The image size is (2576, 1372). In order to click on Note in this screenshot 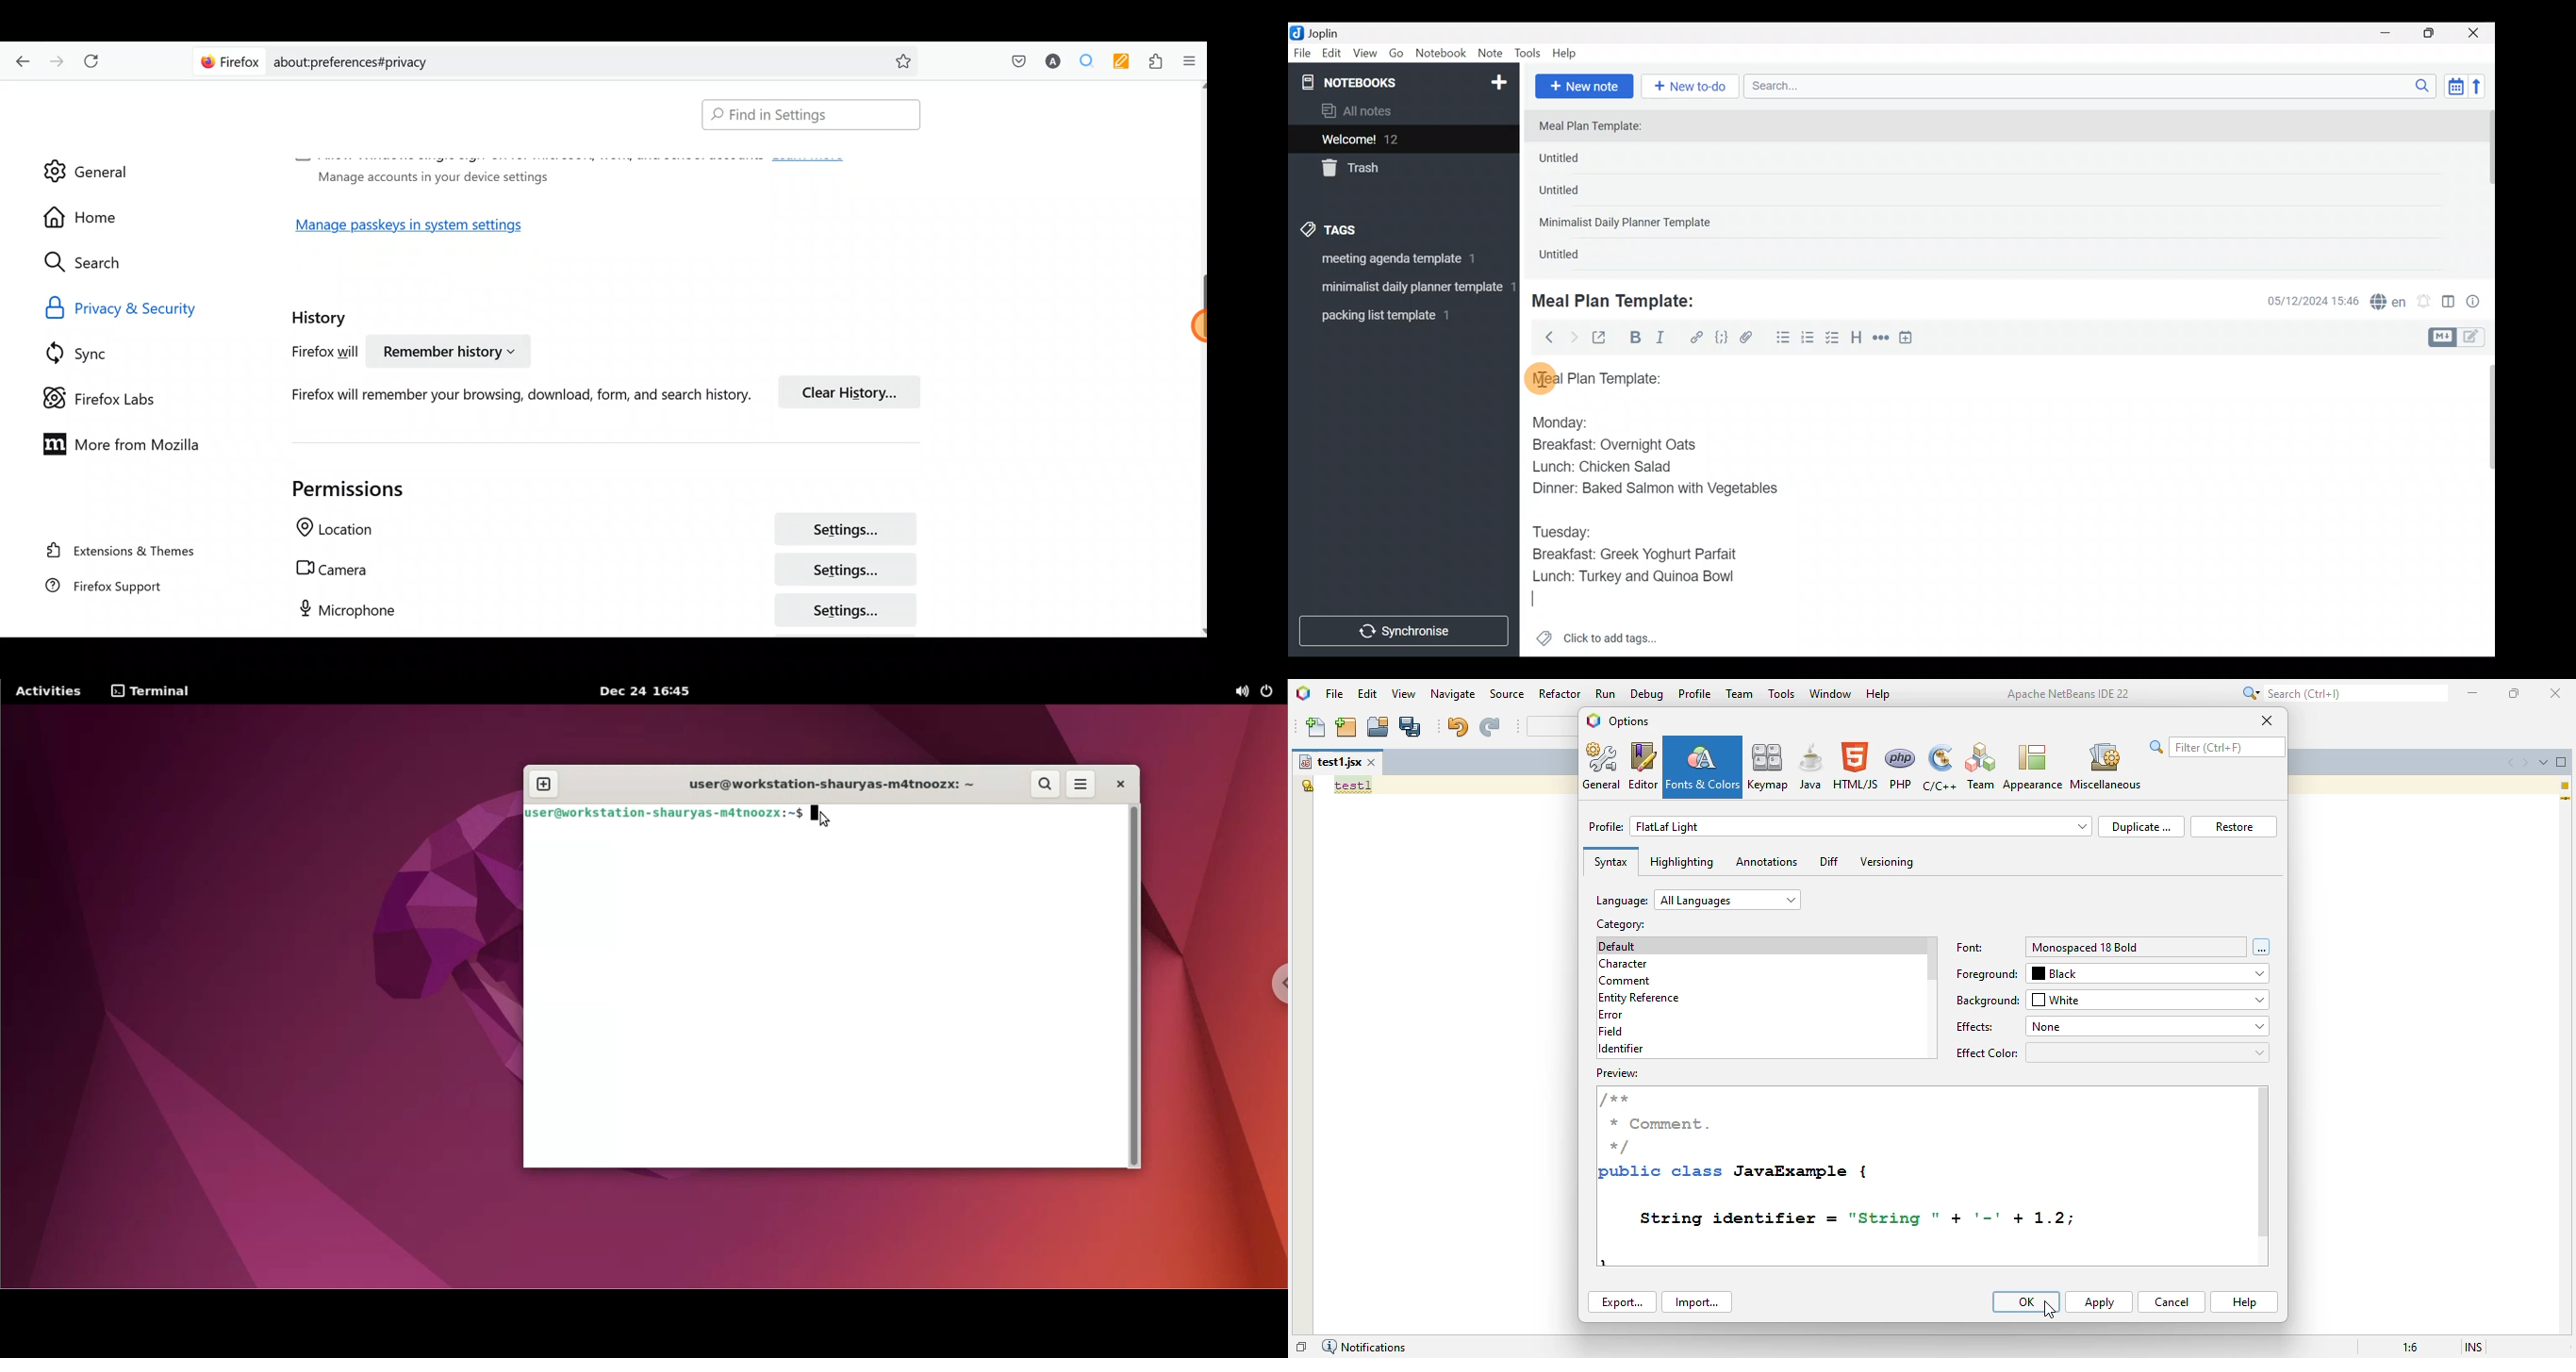, I will do `click(1493, 54)`.